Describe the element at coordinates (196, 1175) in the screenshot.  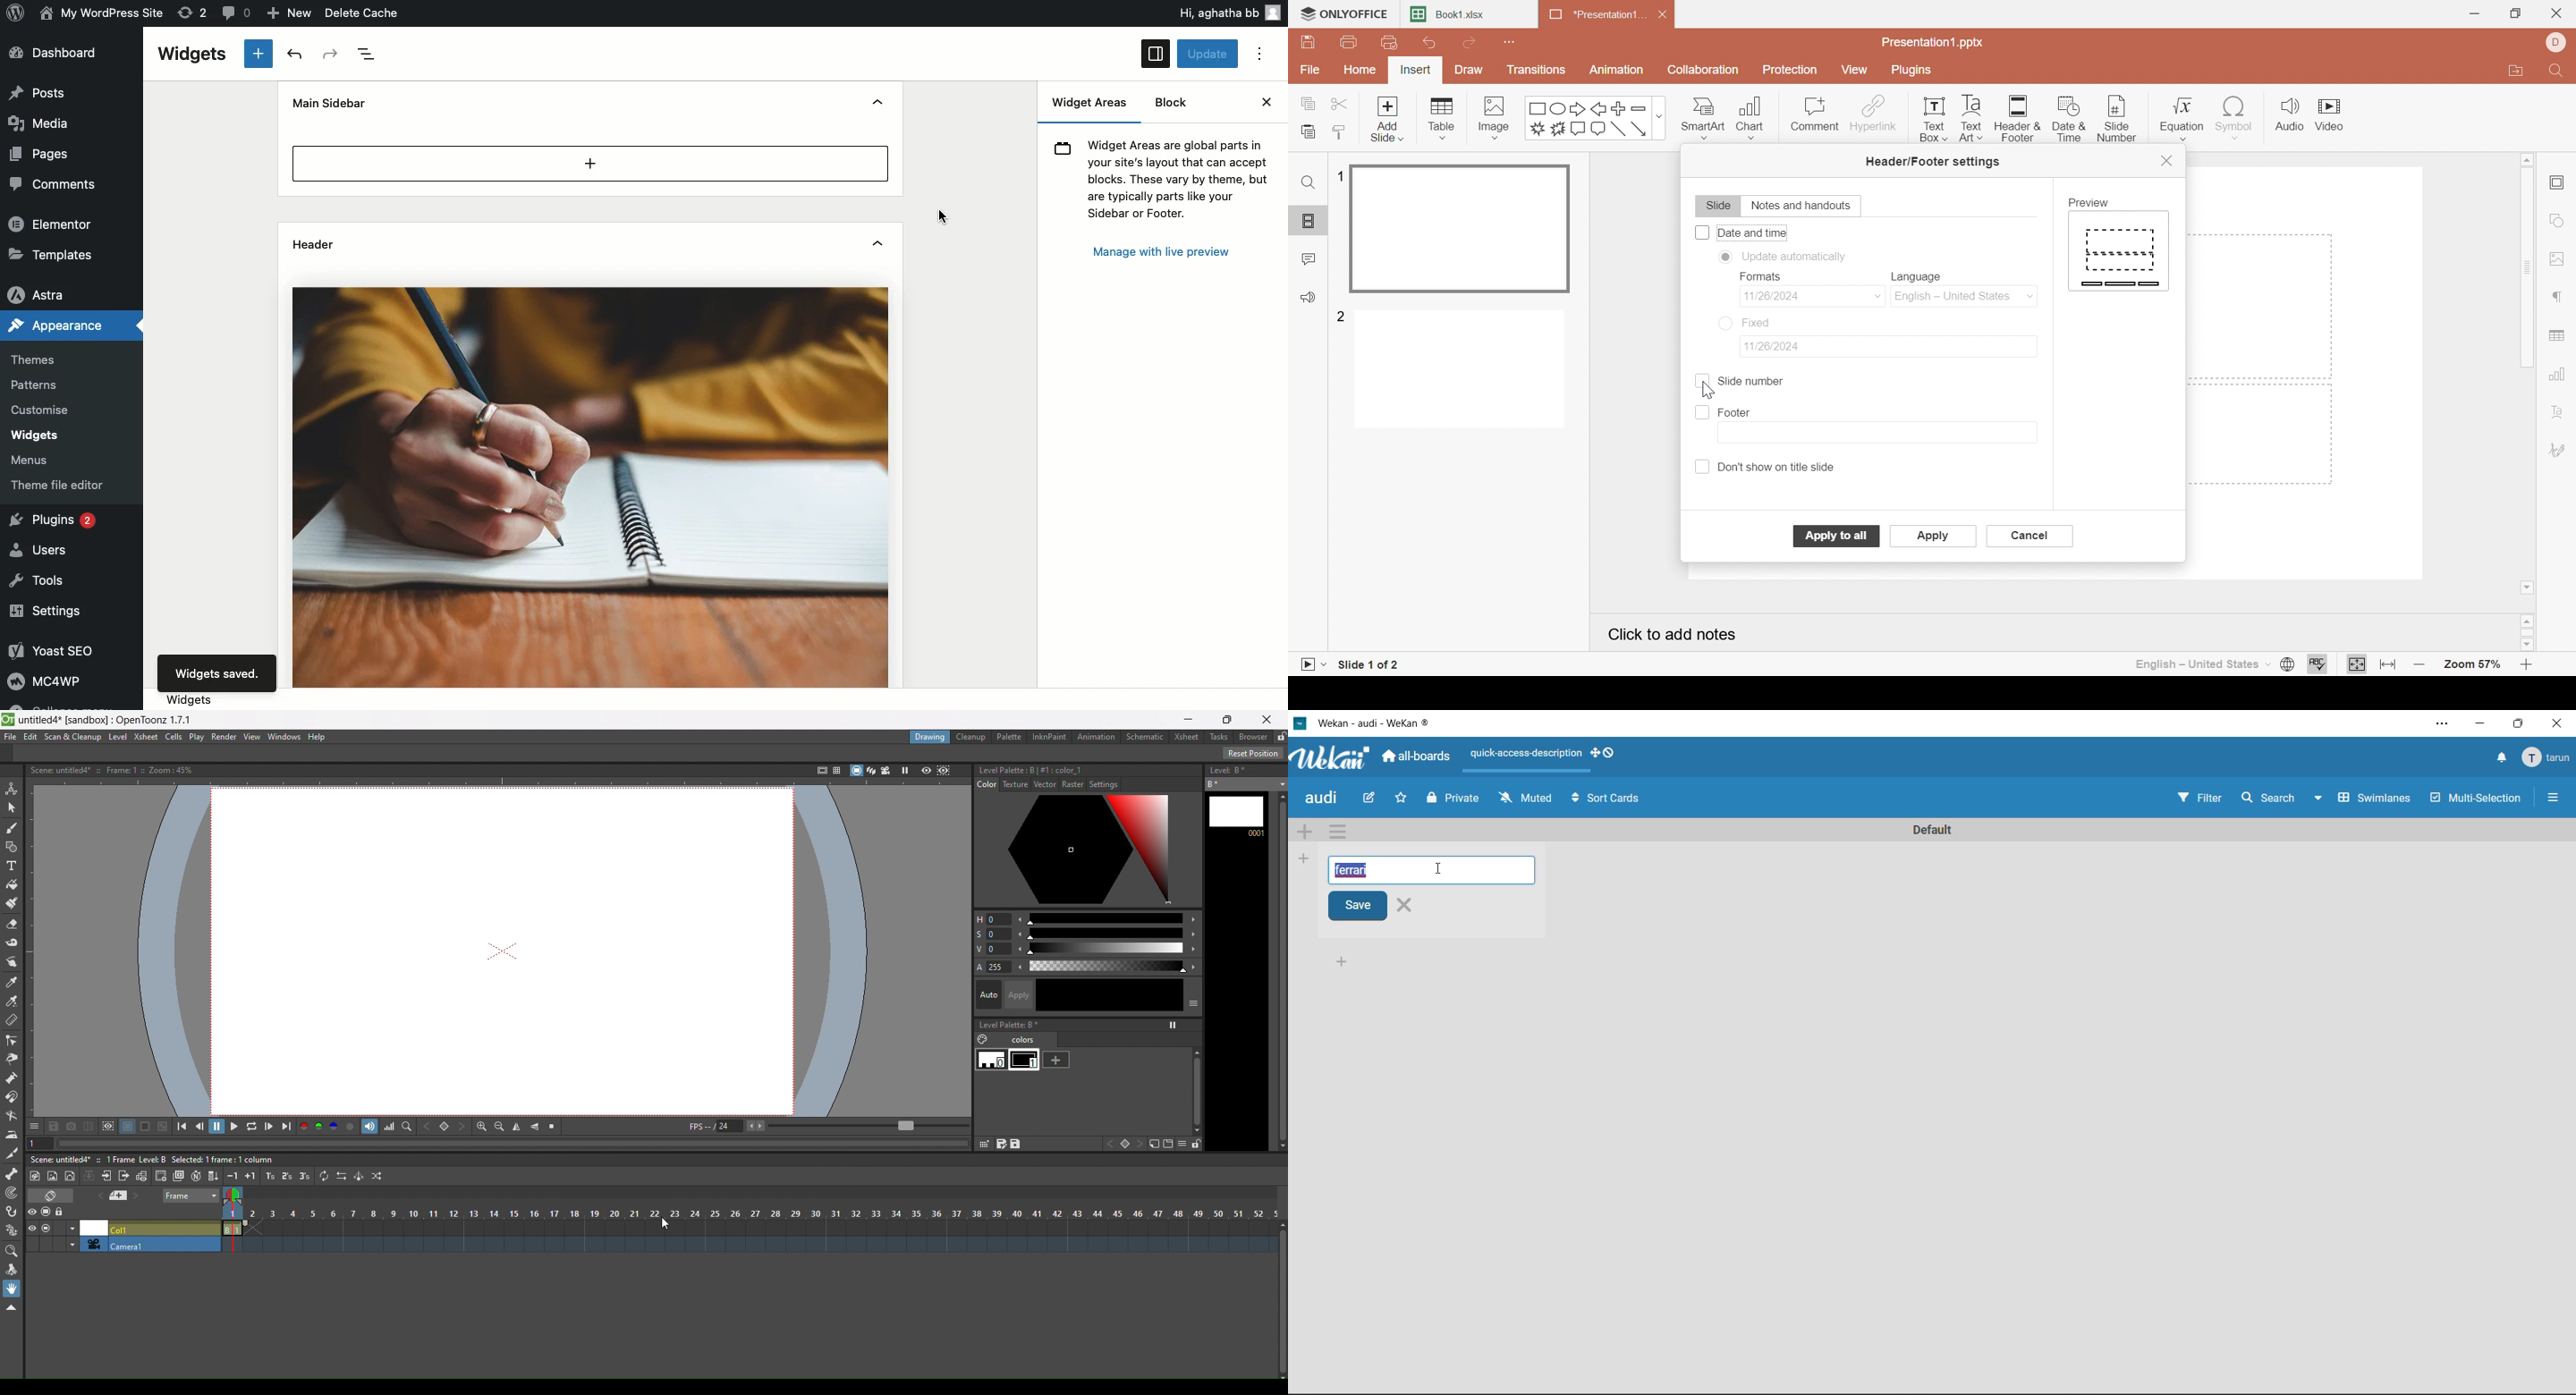
I see `auto input cell number` at that location.